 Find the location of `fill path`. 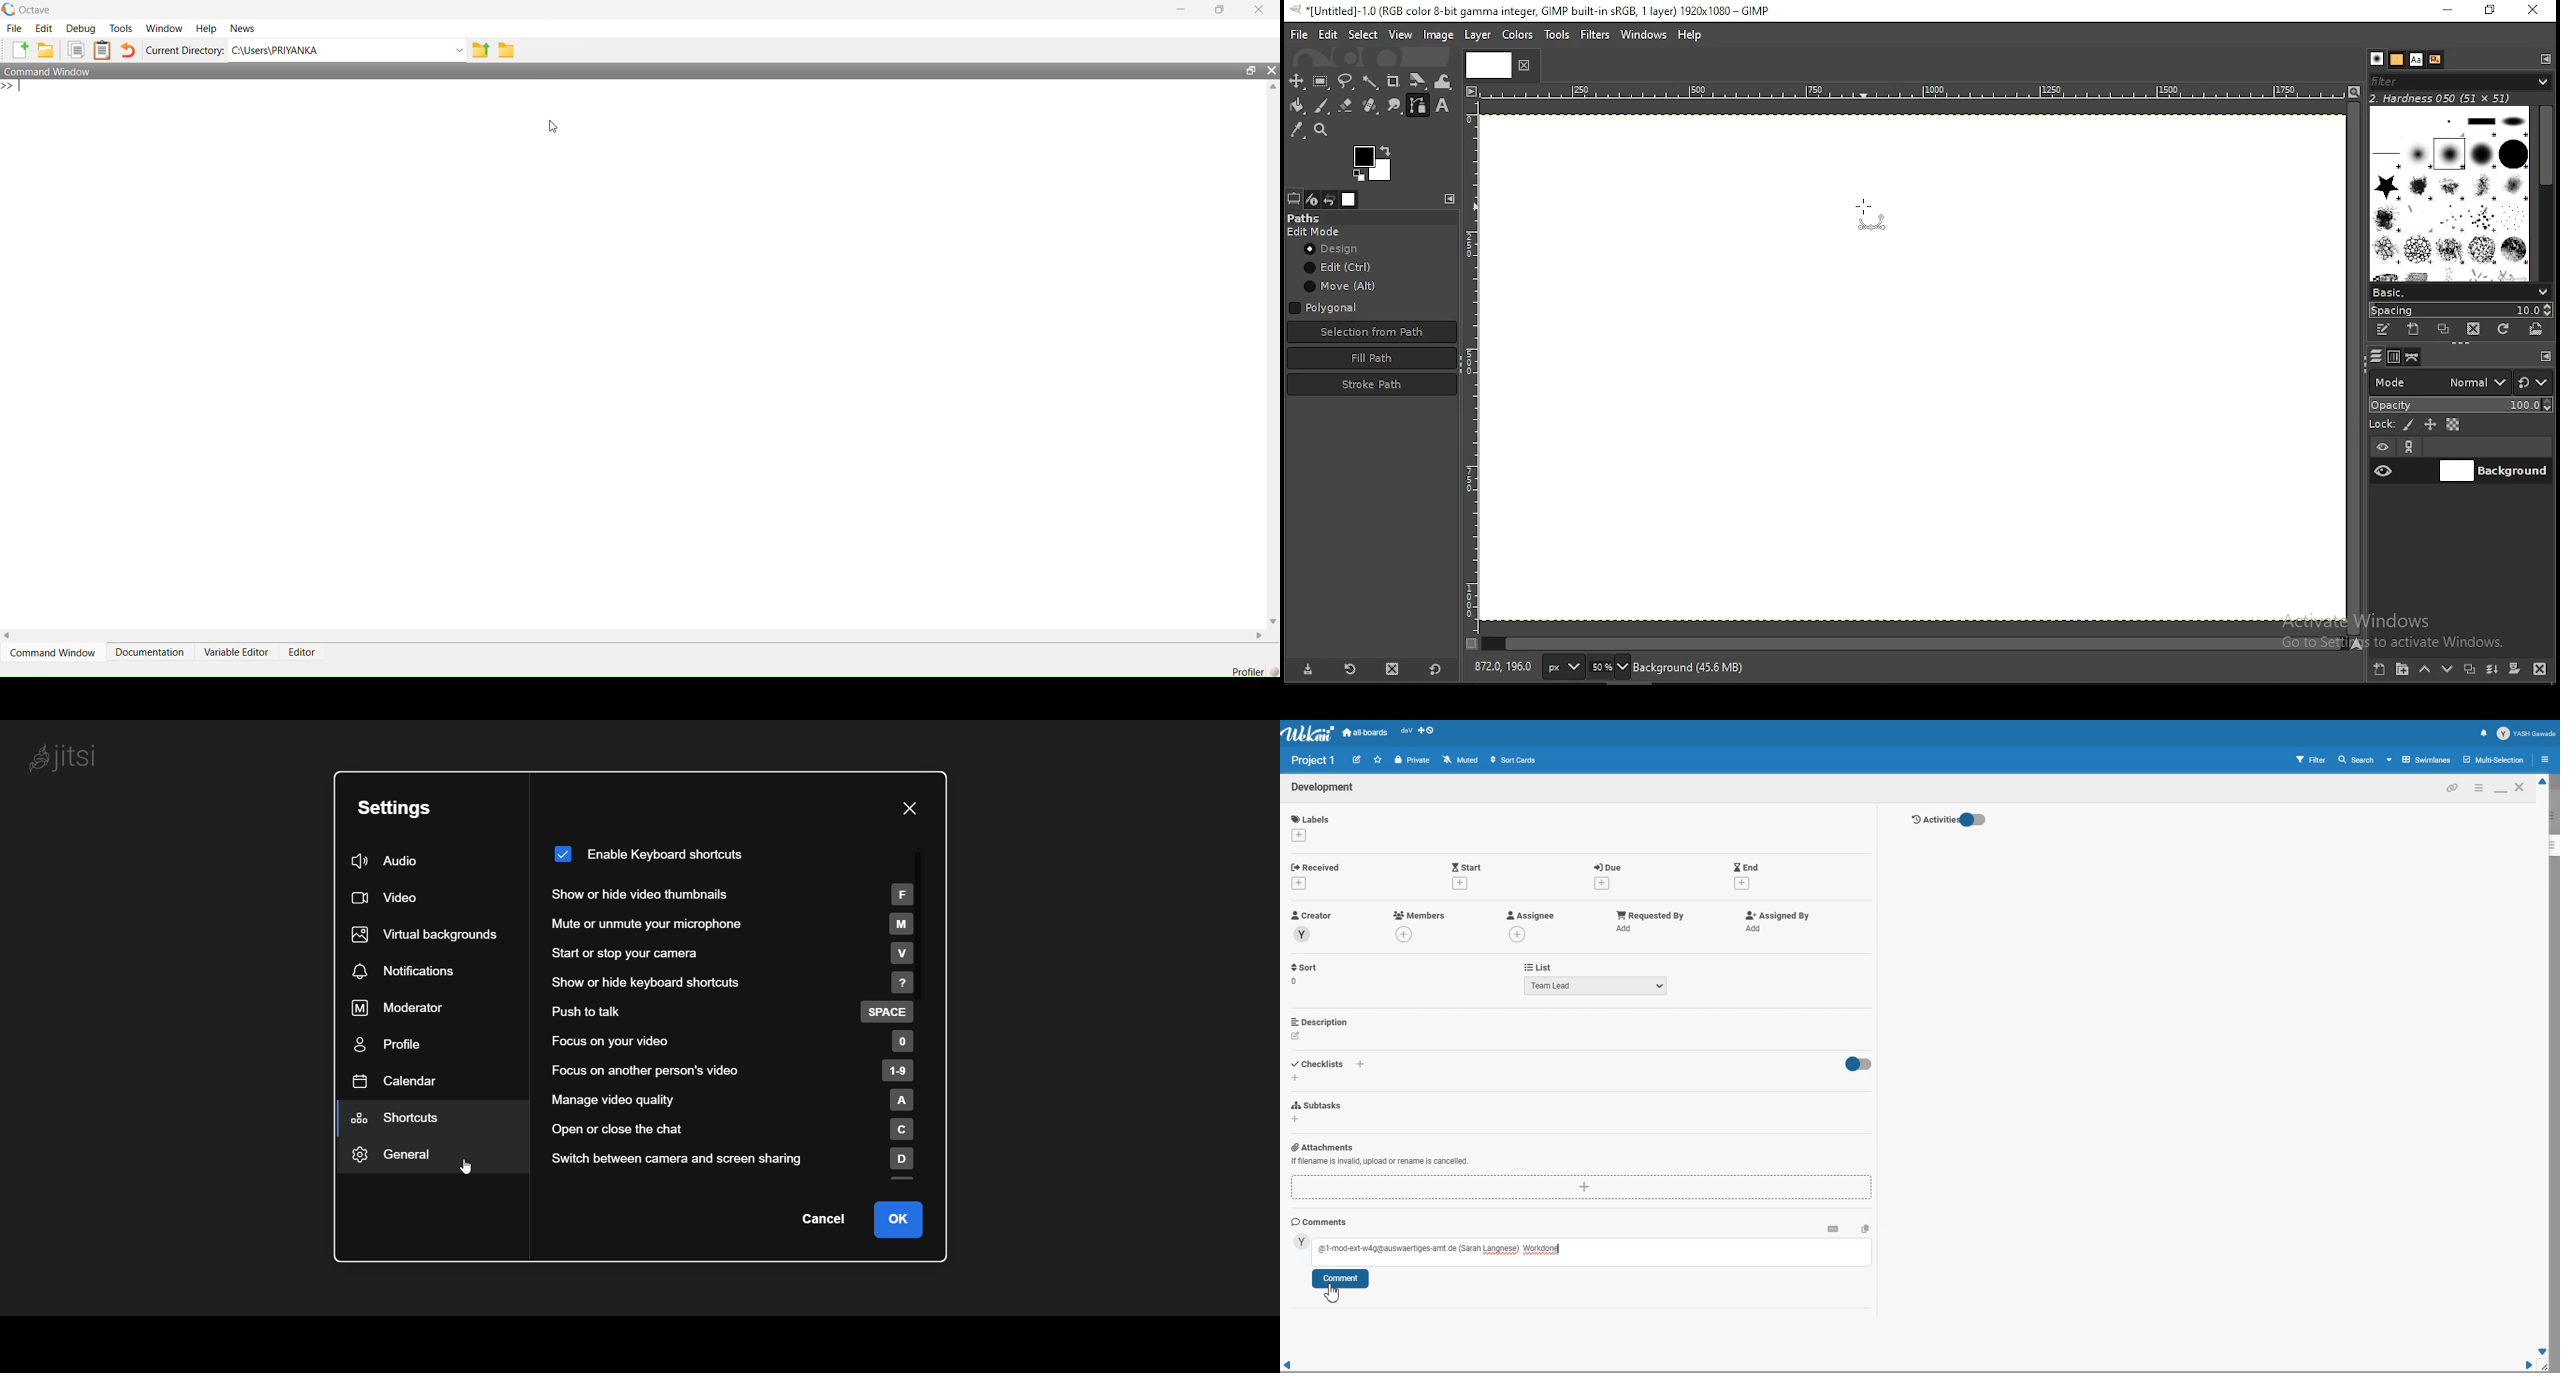

fill path is located at coordinates (1372, 357).